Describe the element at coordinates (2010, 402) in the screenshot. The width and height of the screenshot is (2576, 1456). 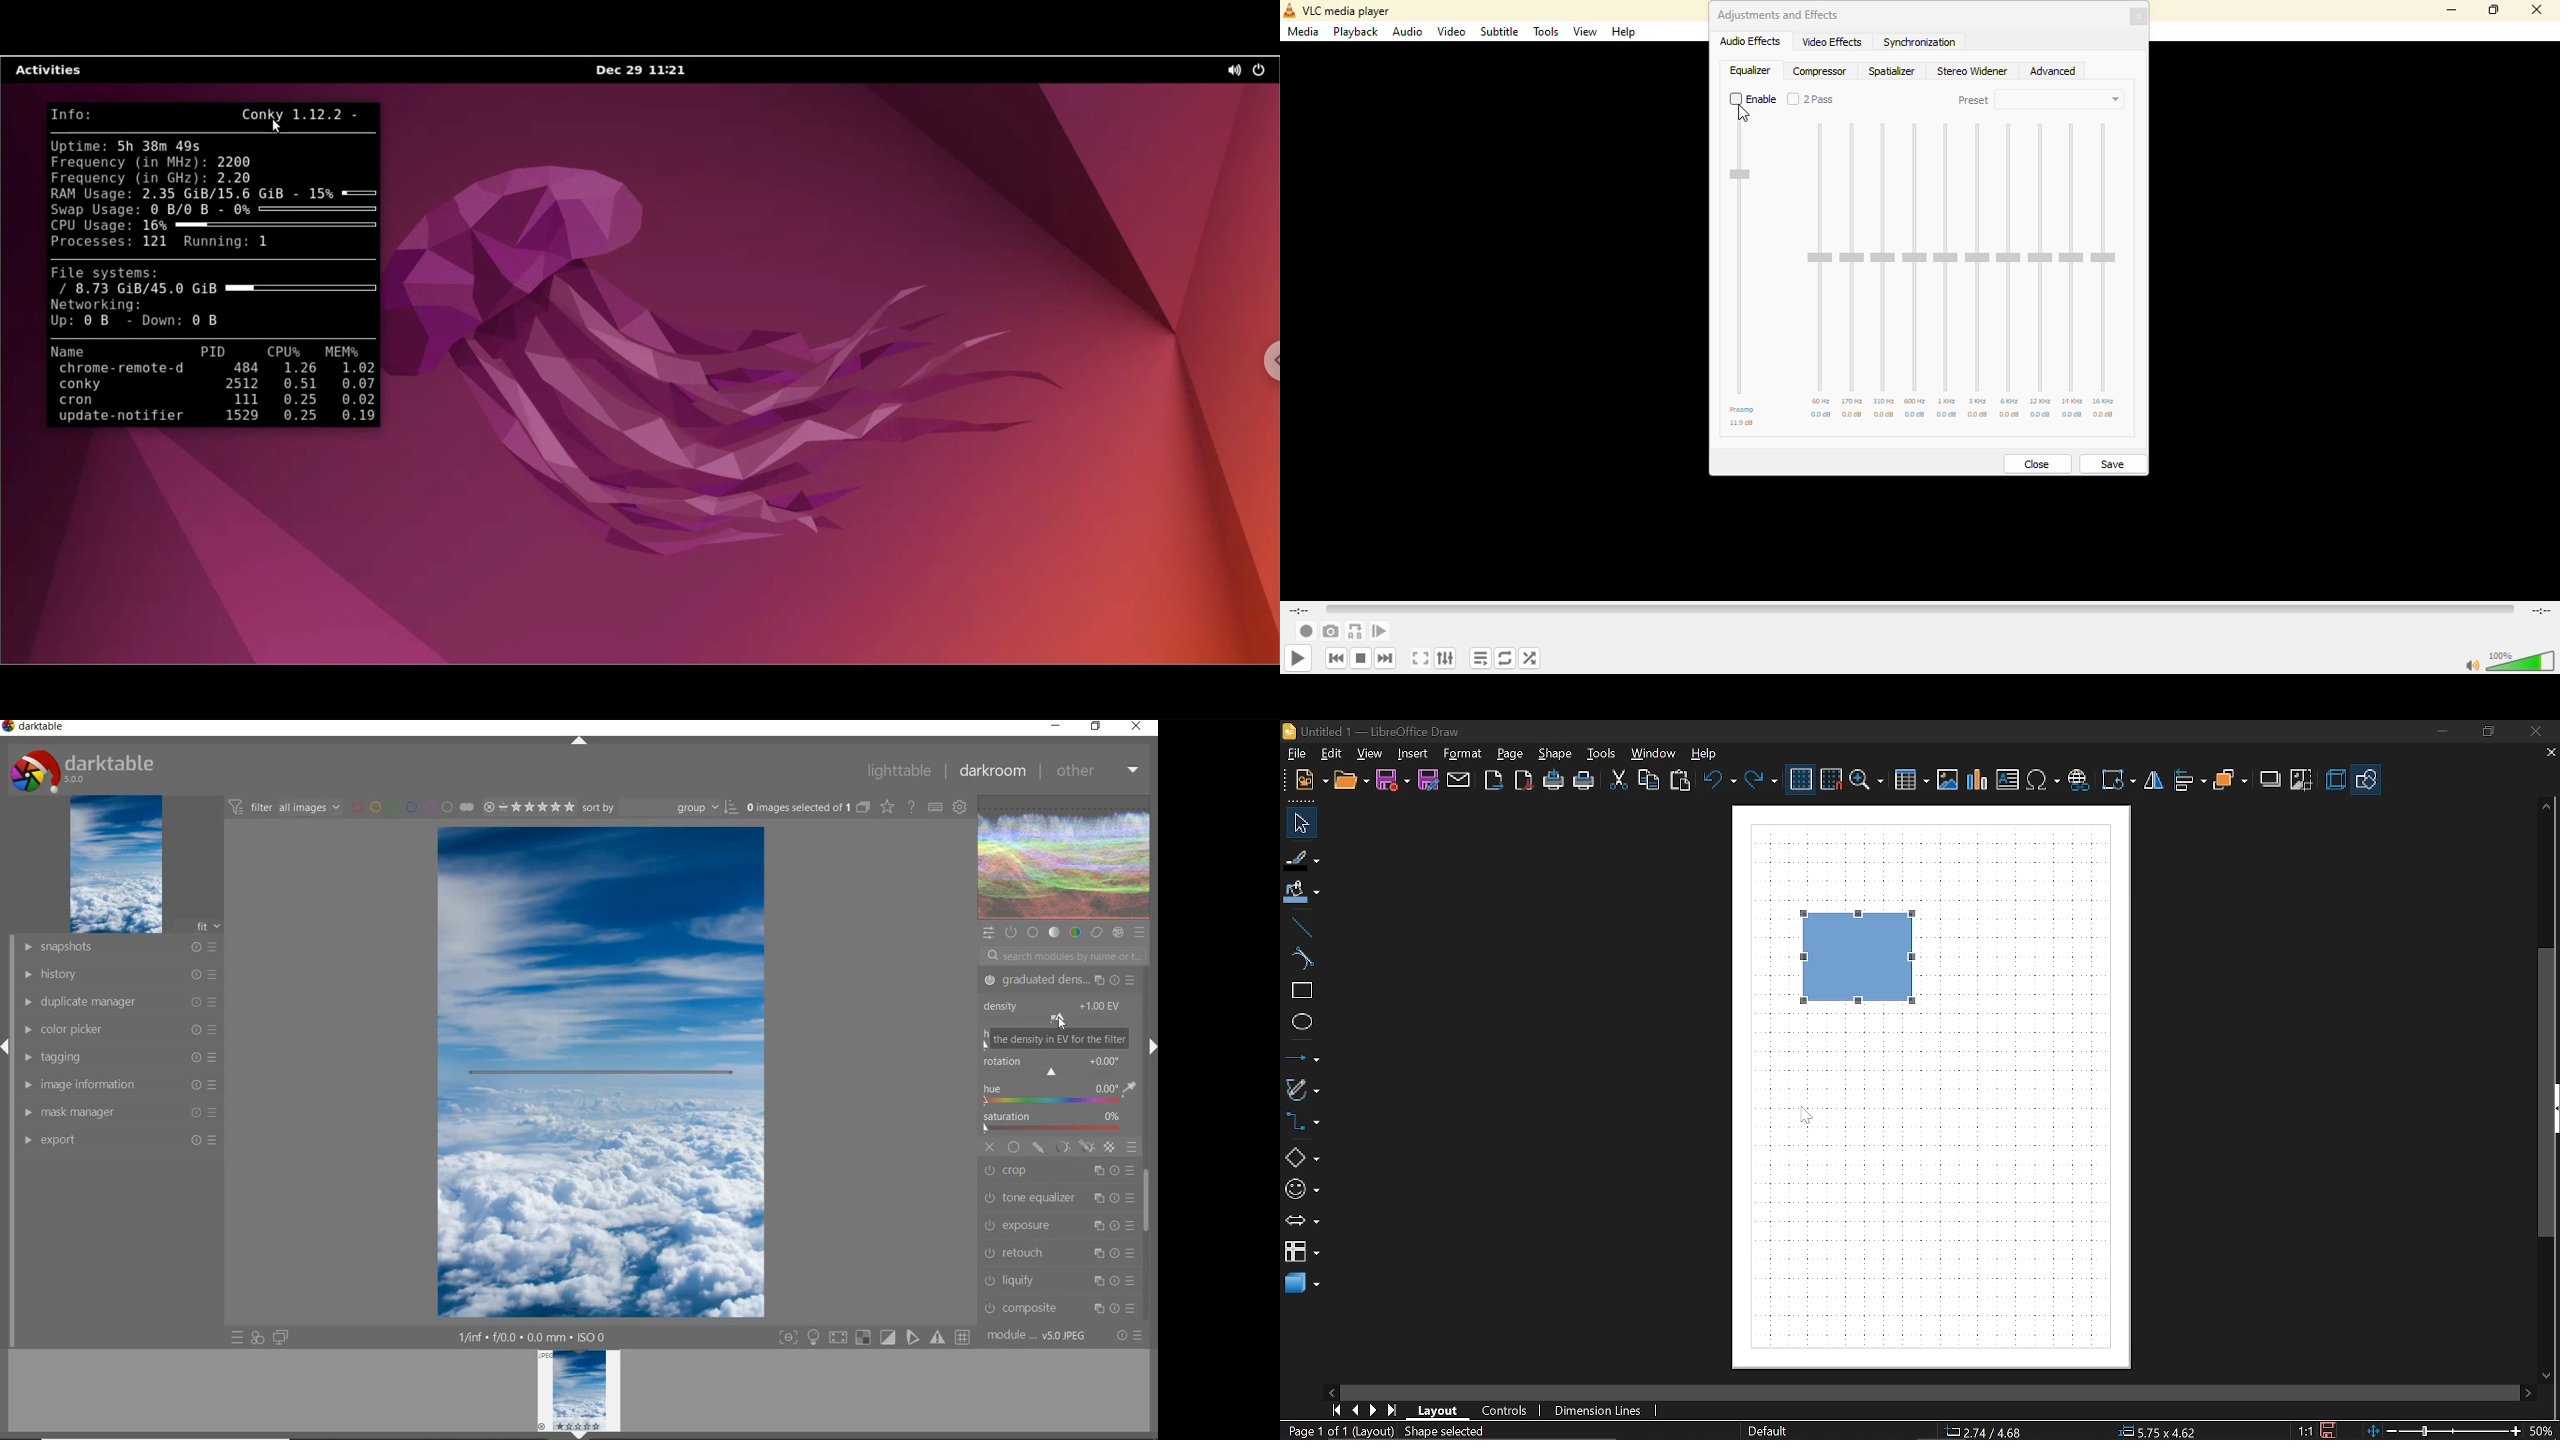
I see `6 khz` at that location.